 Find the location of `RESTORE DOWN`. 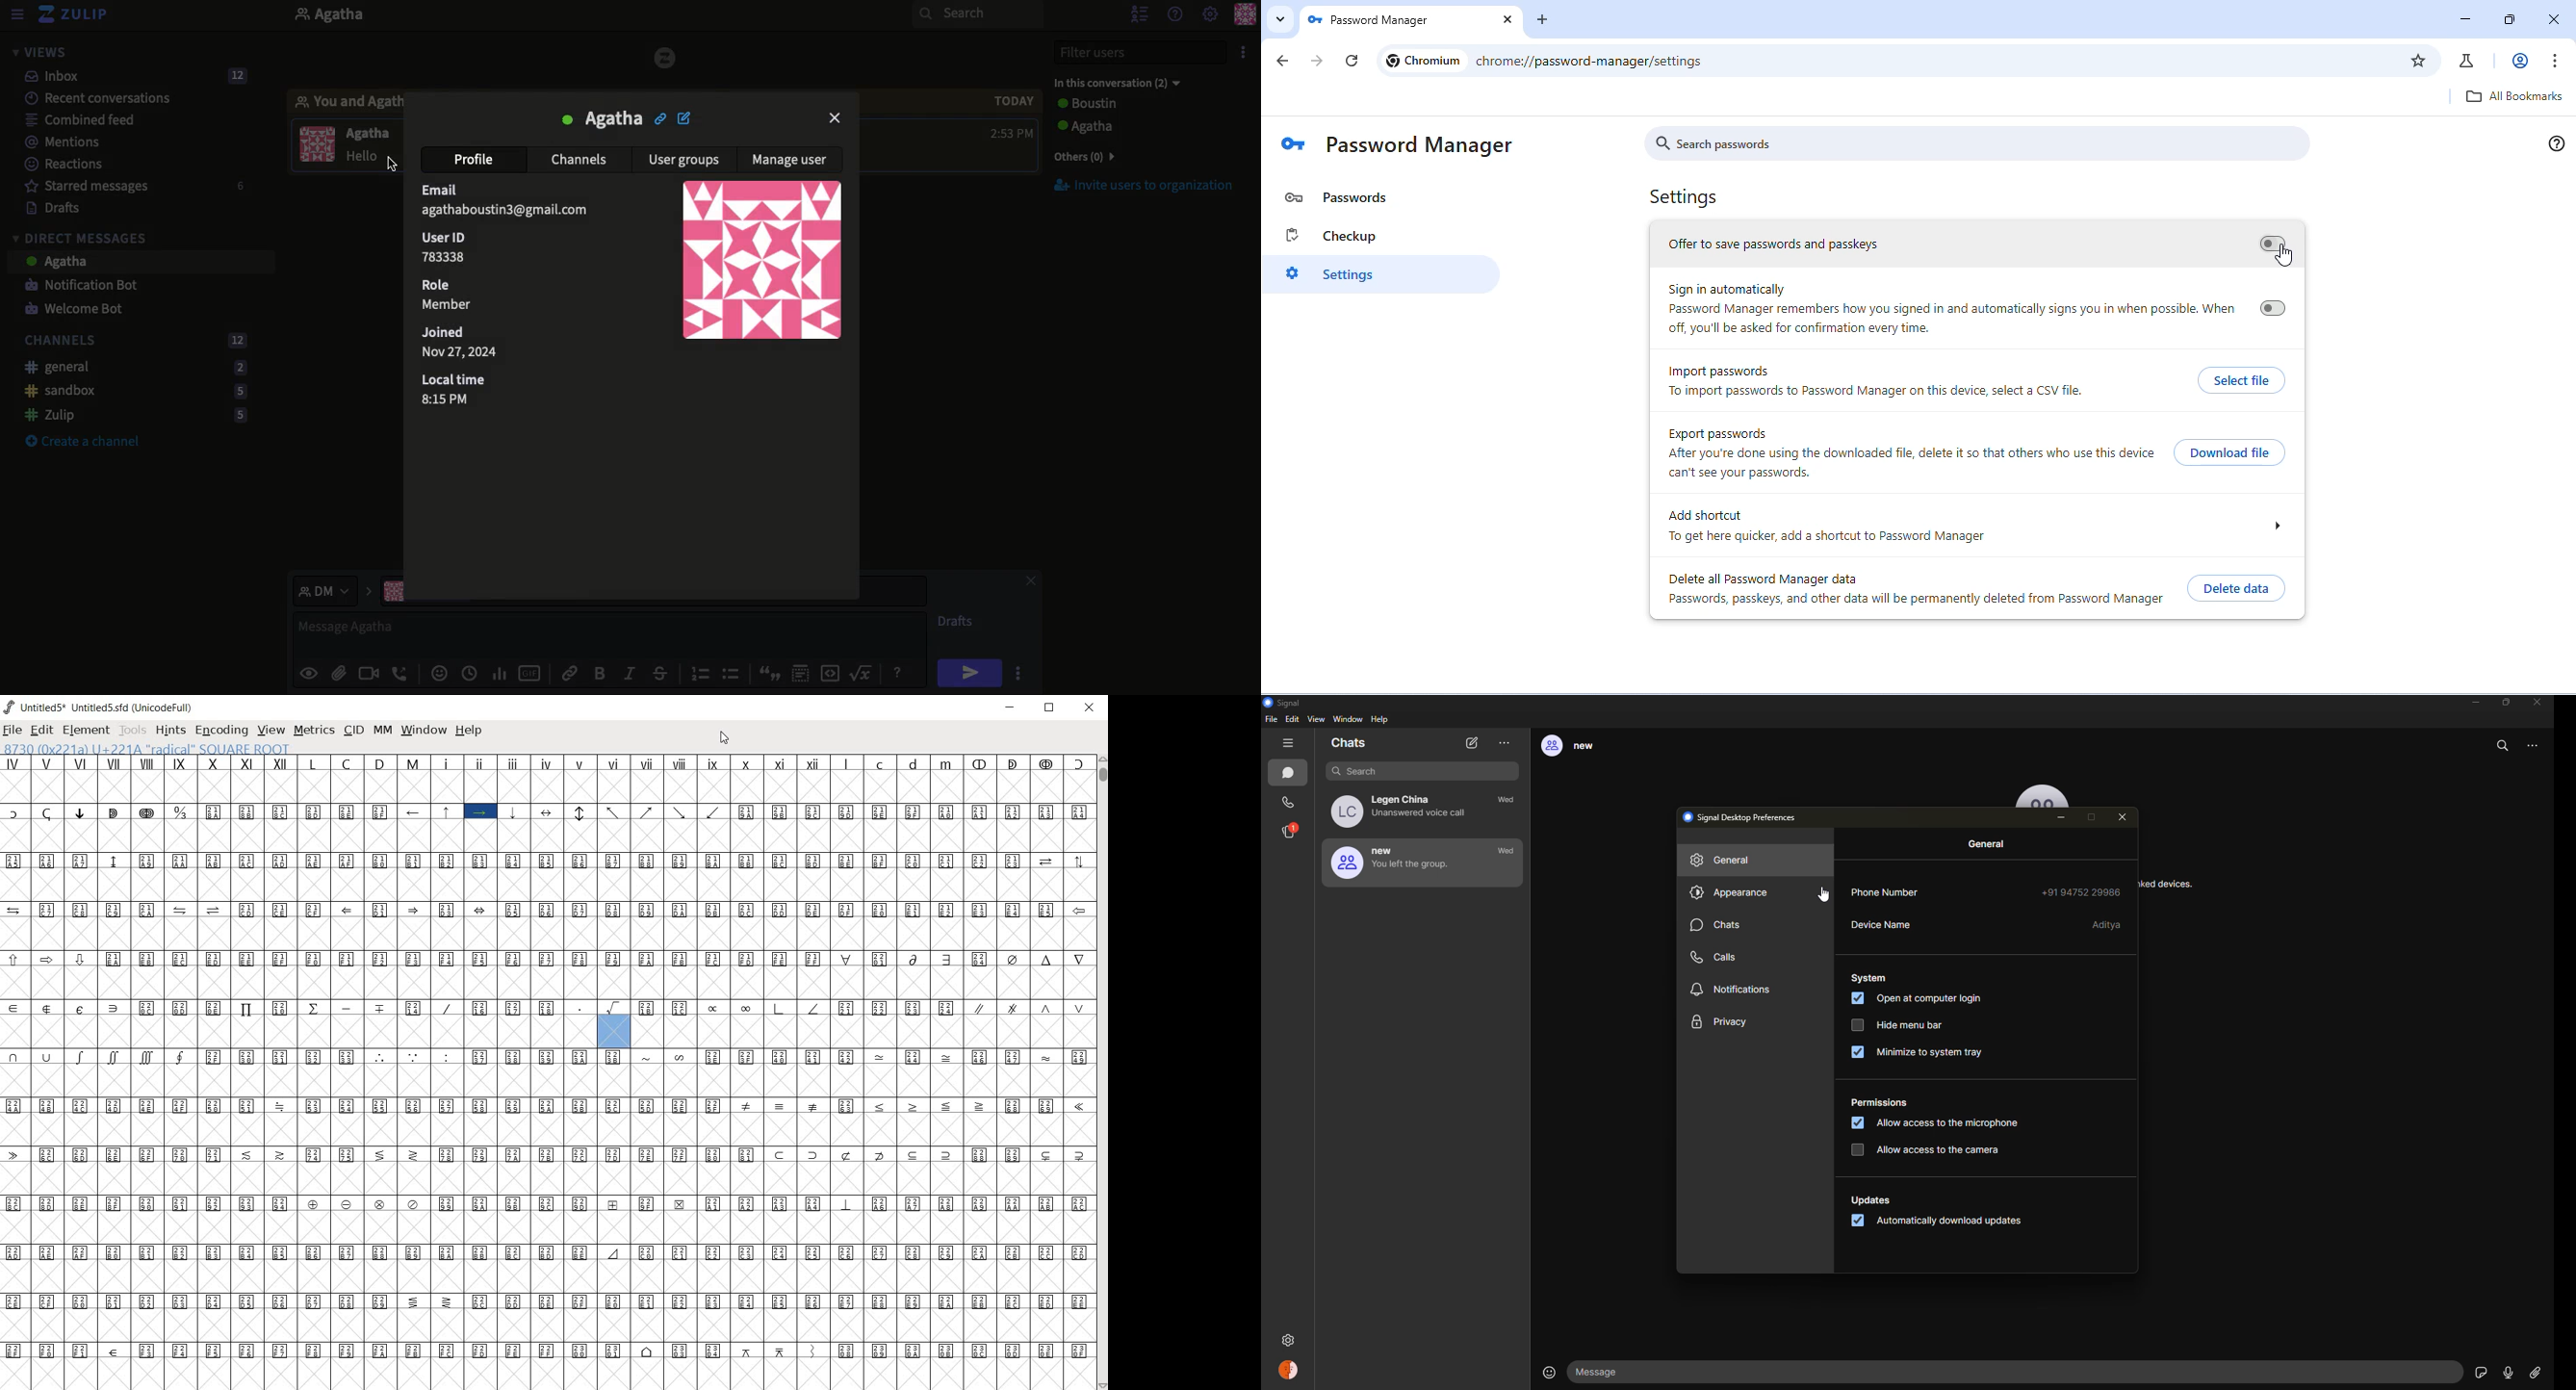

RESTORE DOWN is located at coordinates (1051, 708).